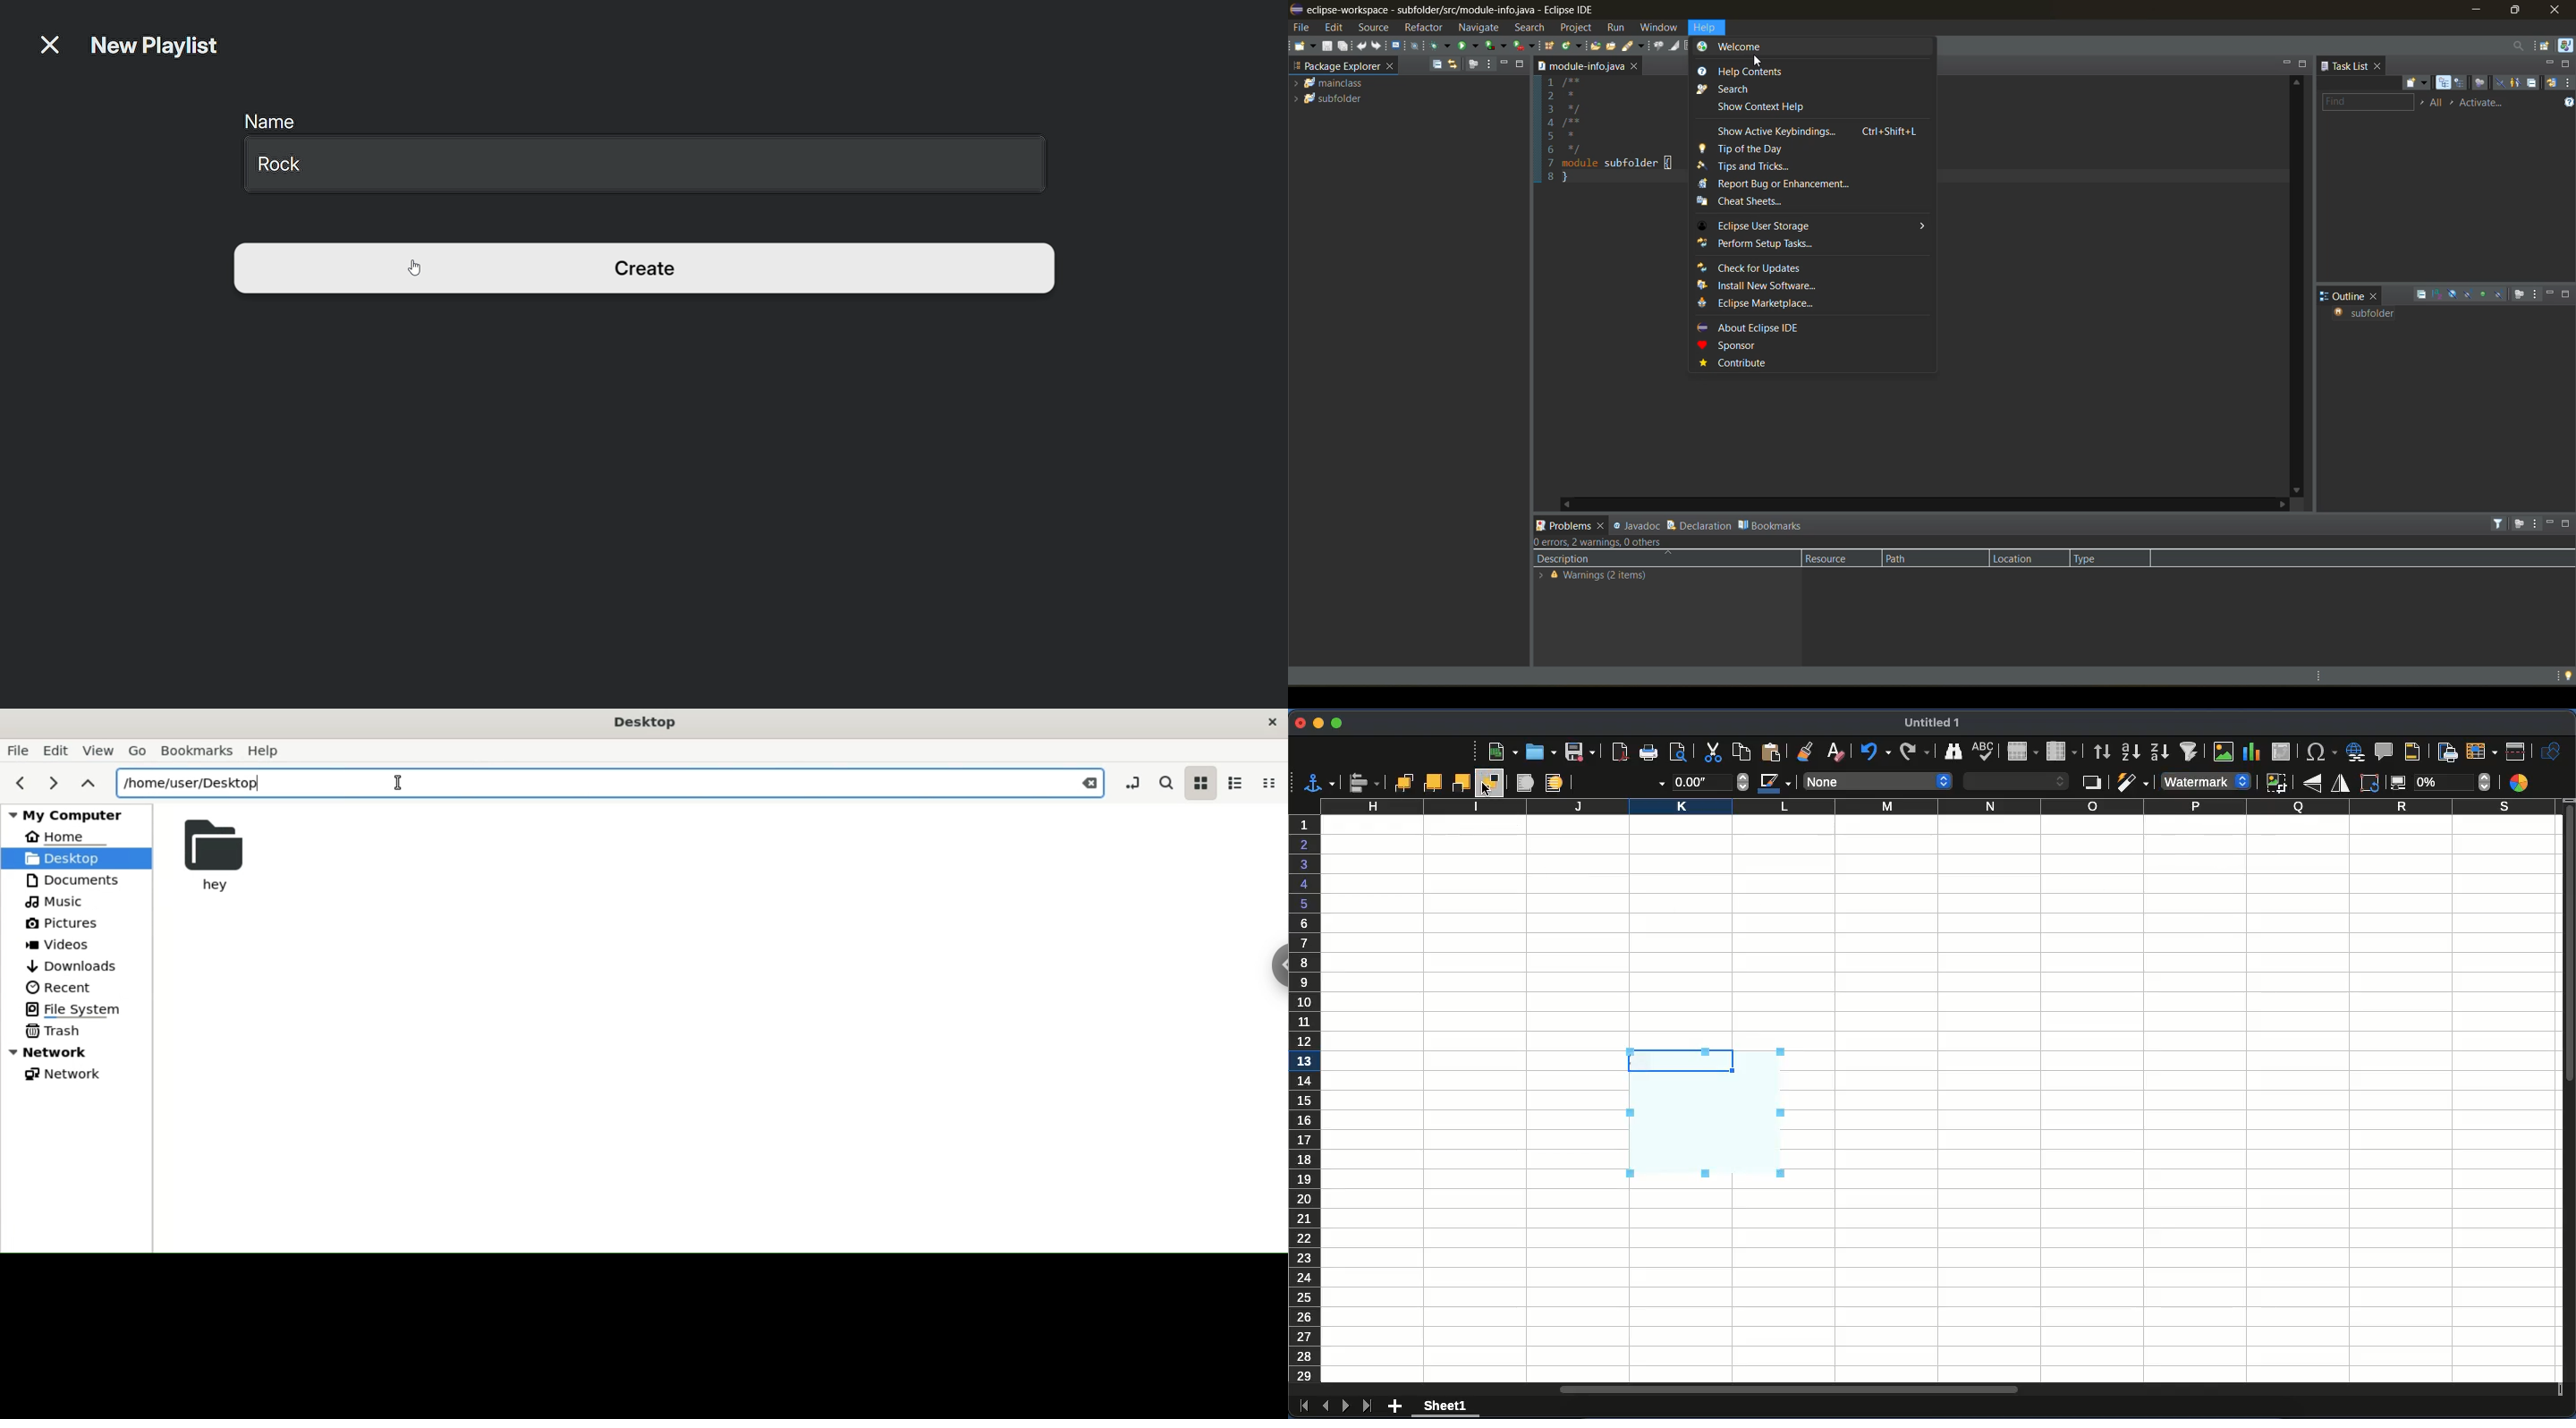 The width and height of the screenshot is (2576, 1428). Describe the element at coordinates (2304, 65) in the screenshot. I see `maximize` at that location.